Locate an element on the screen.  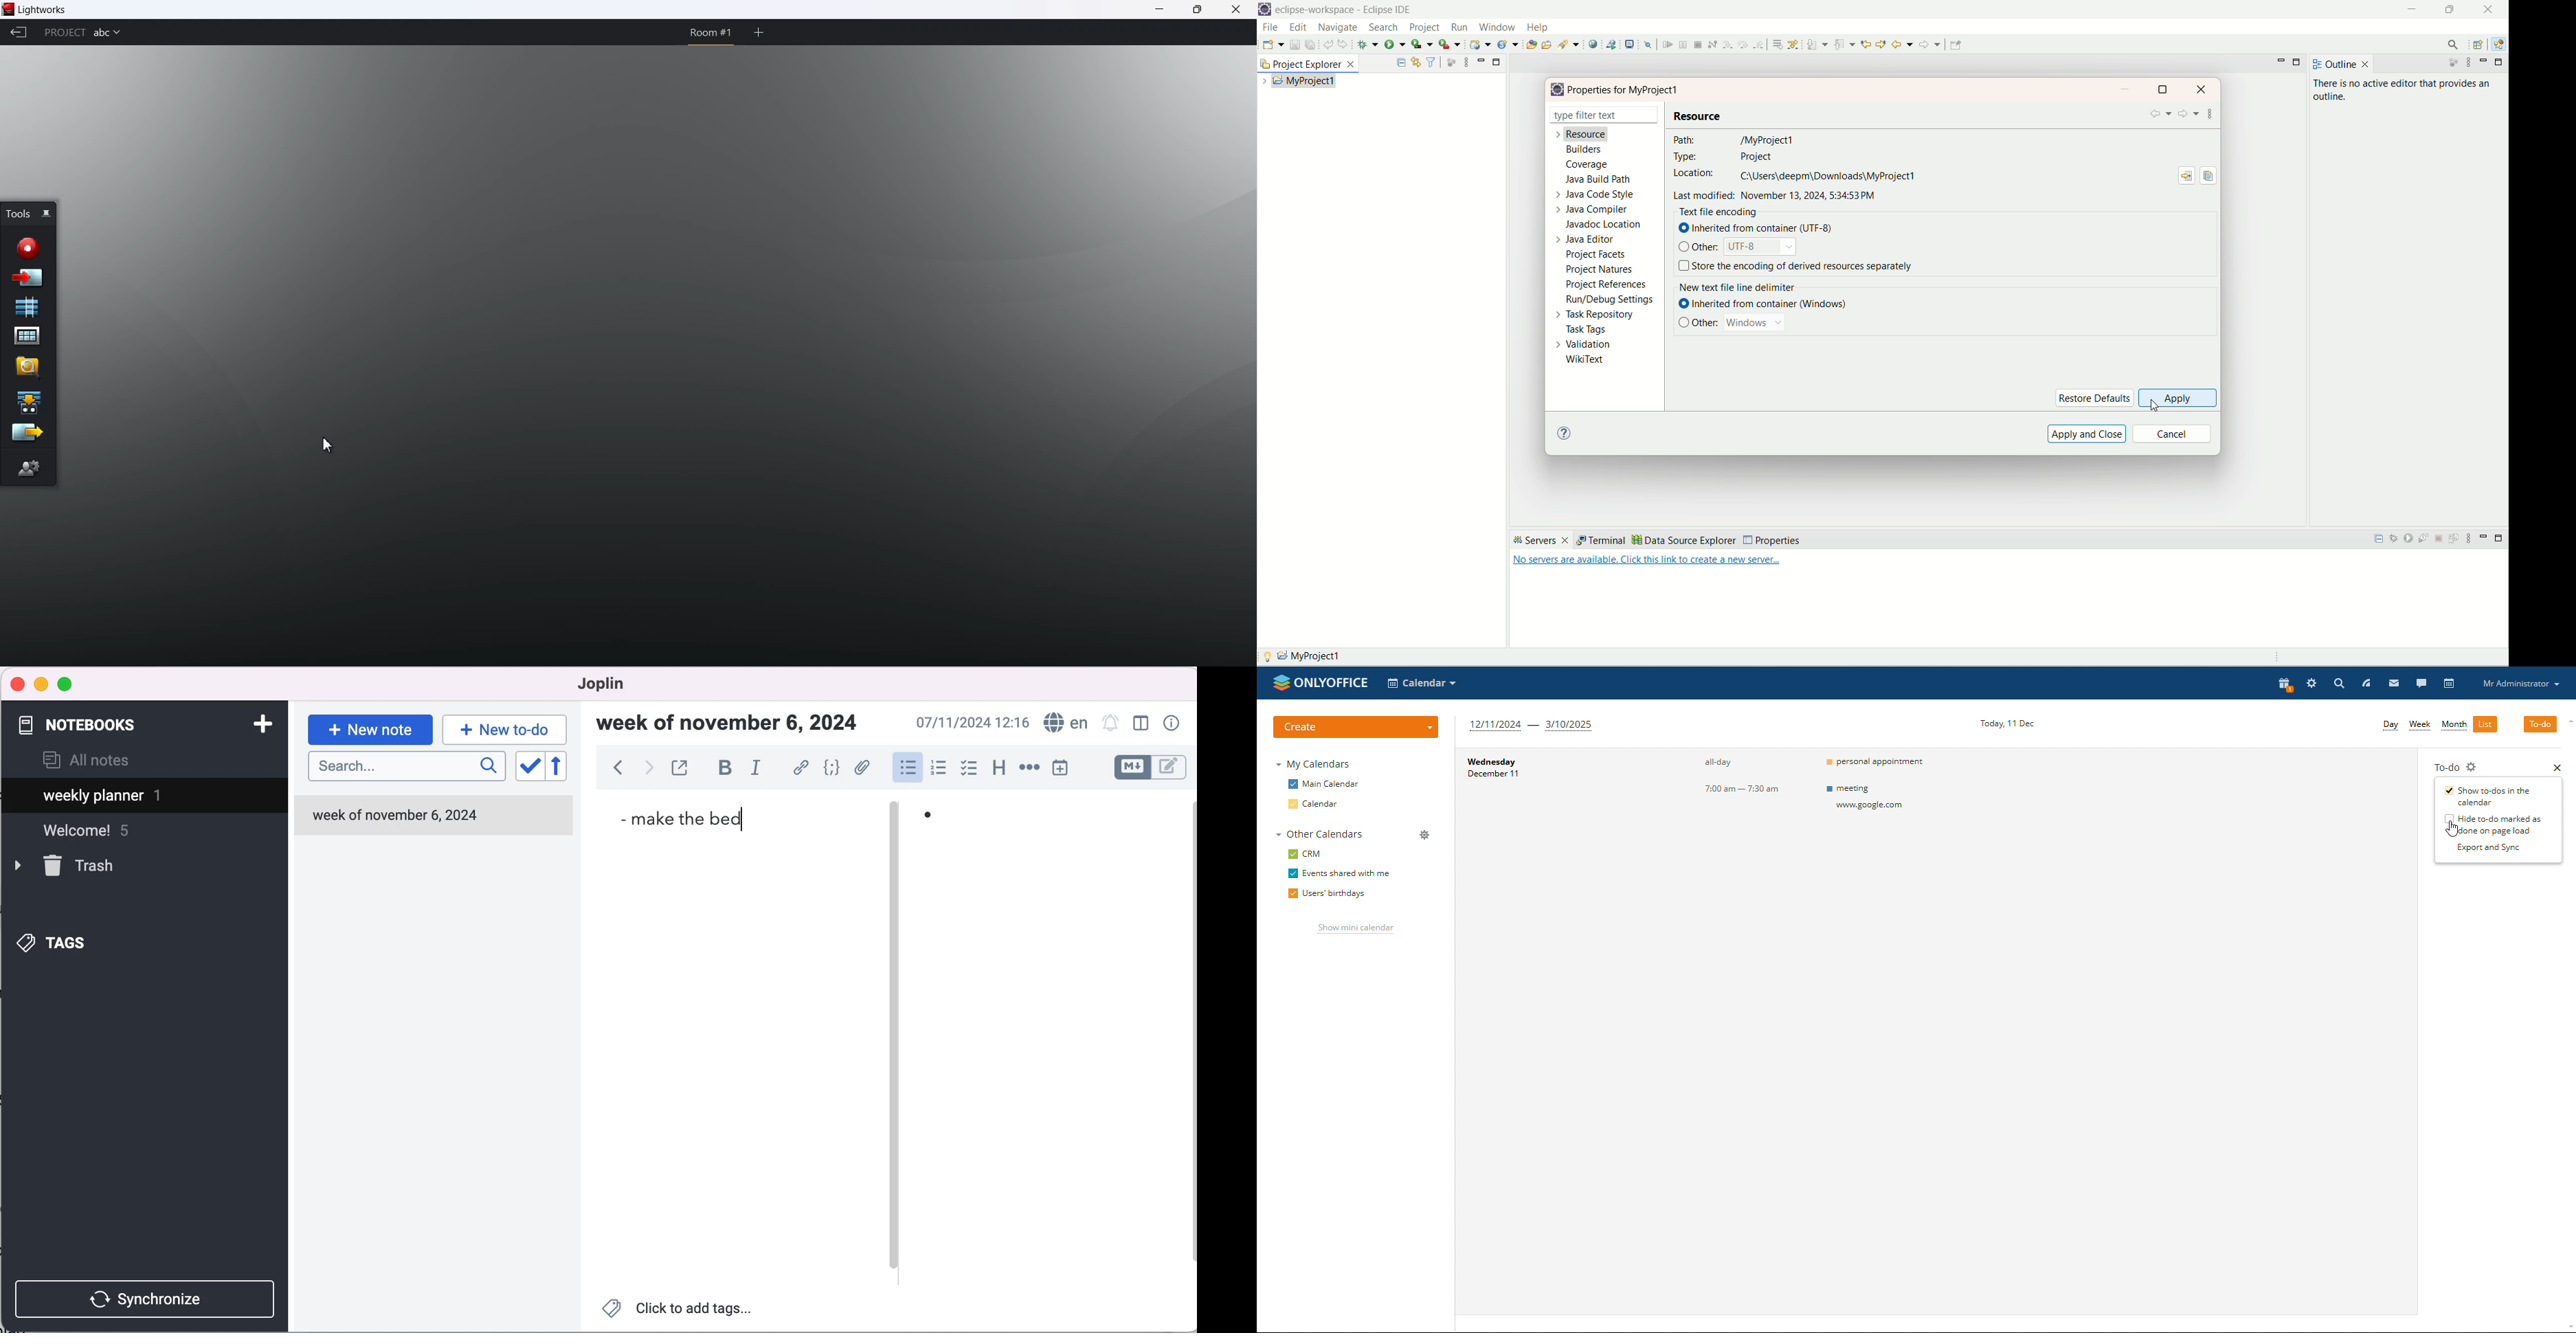
cursor is located at coordinates (327, 445).